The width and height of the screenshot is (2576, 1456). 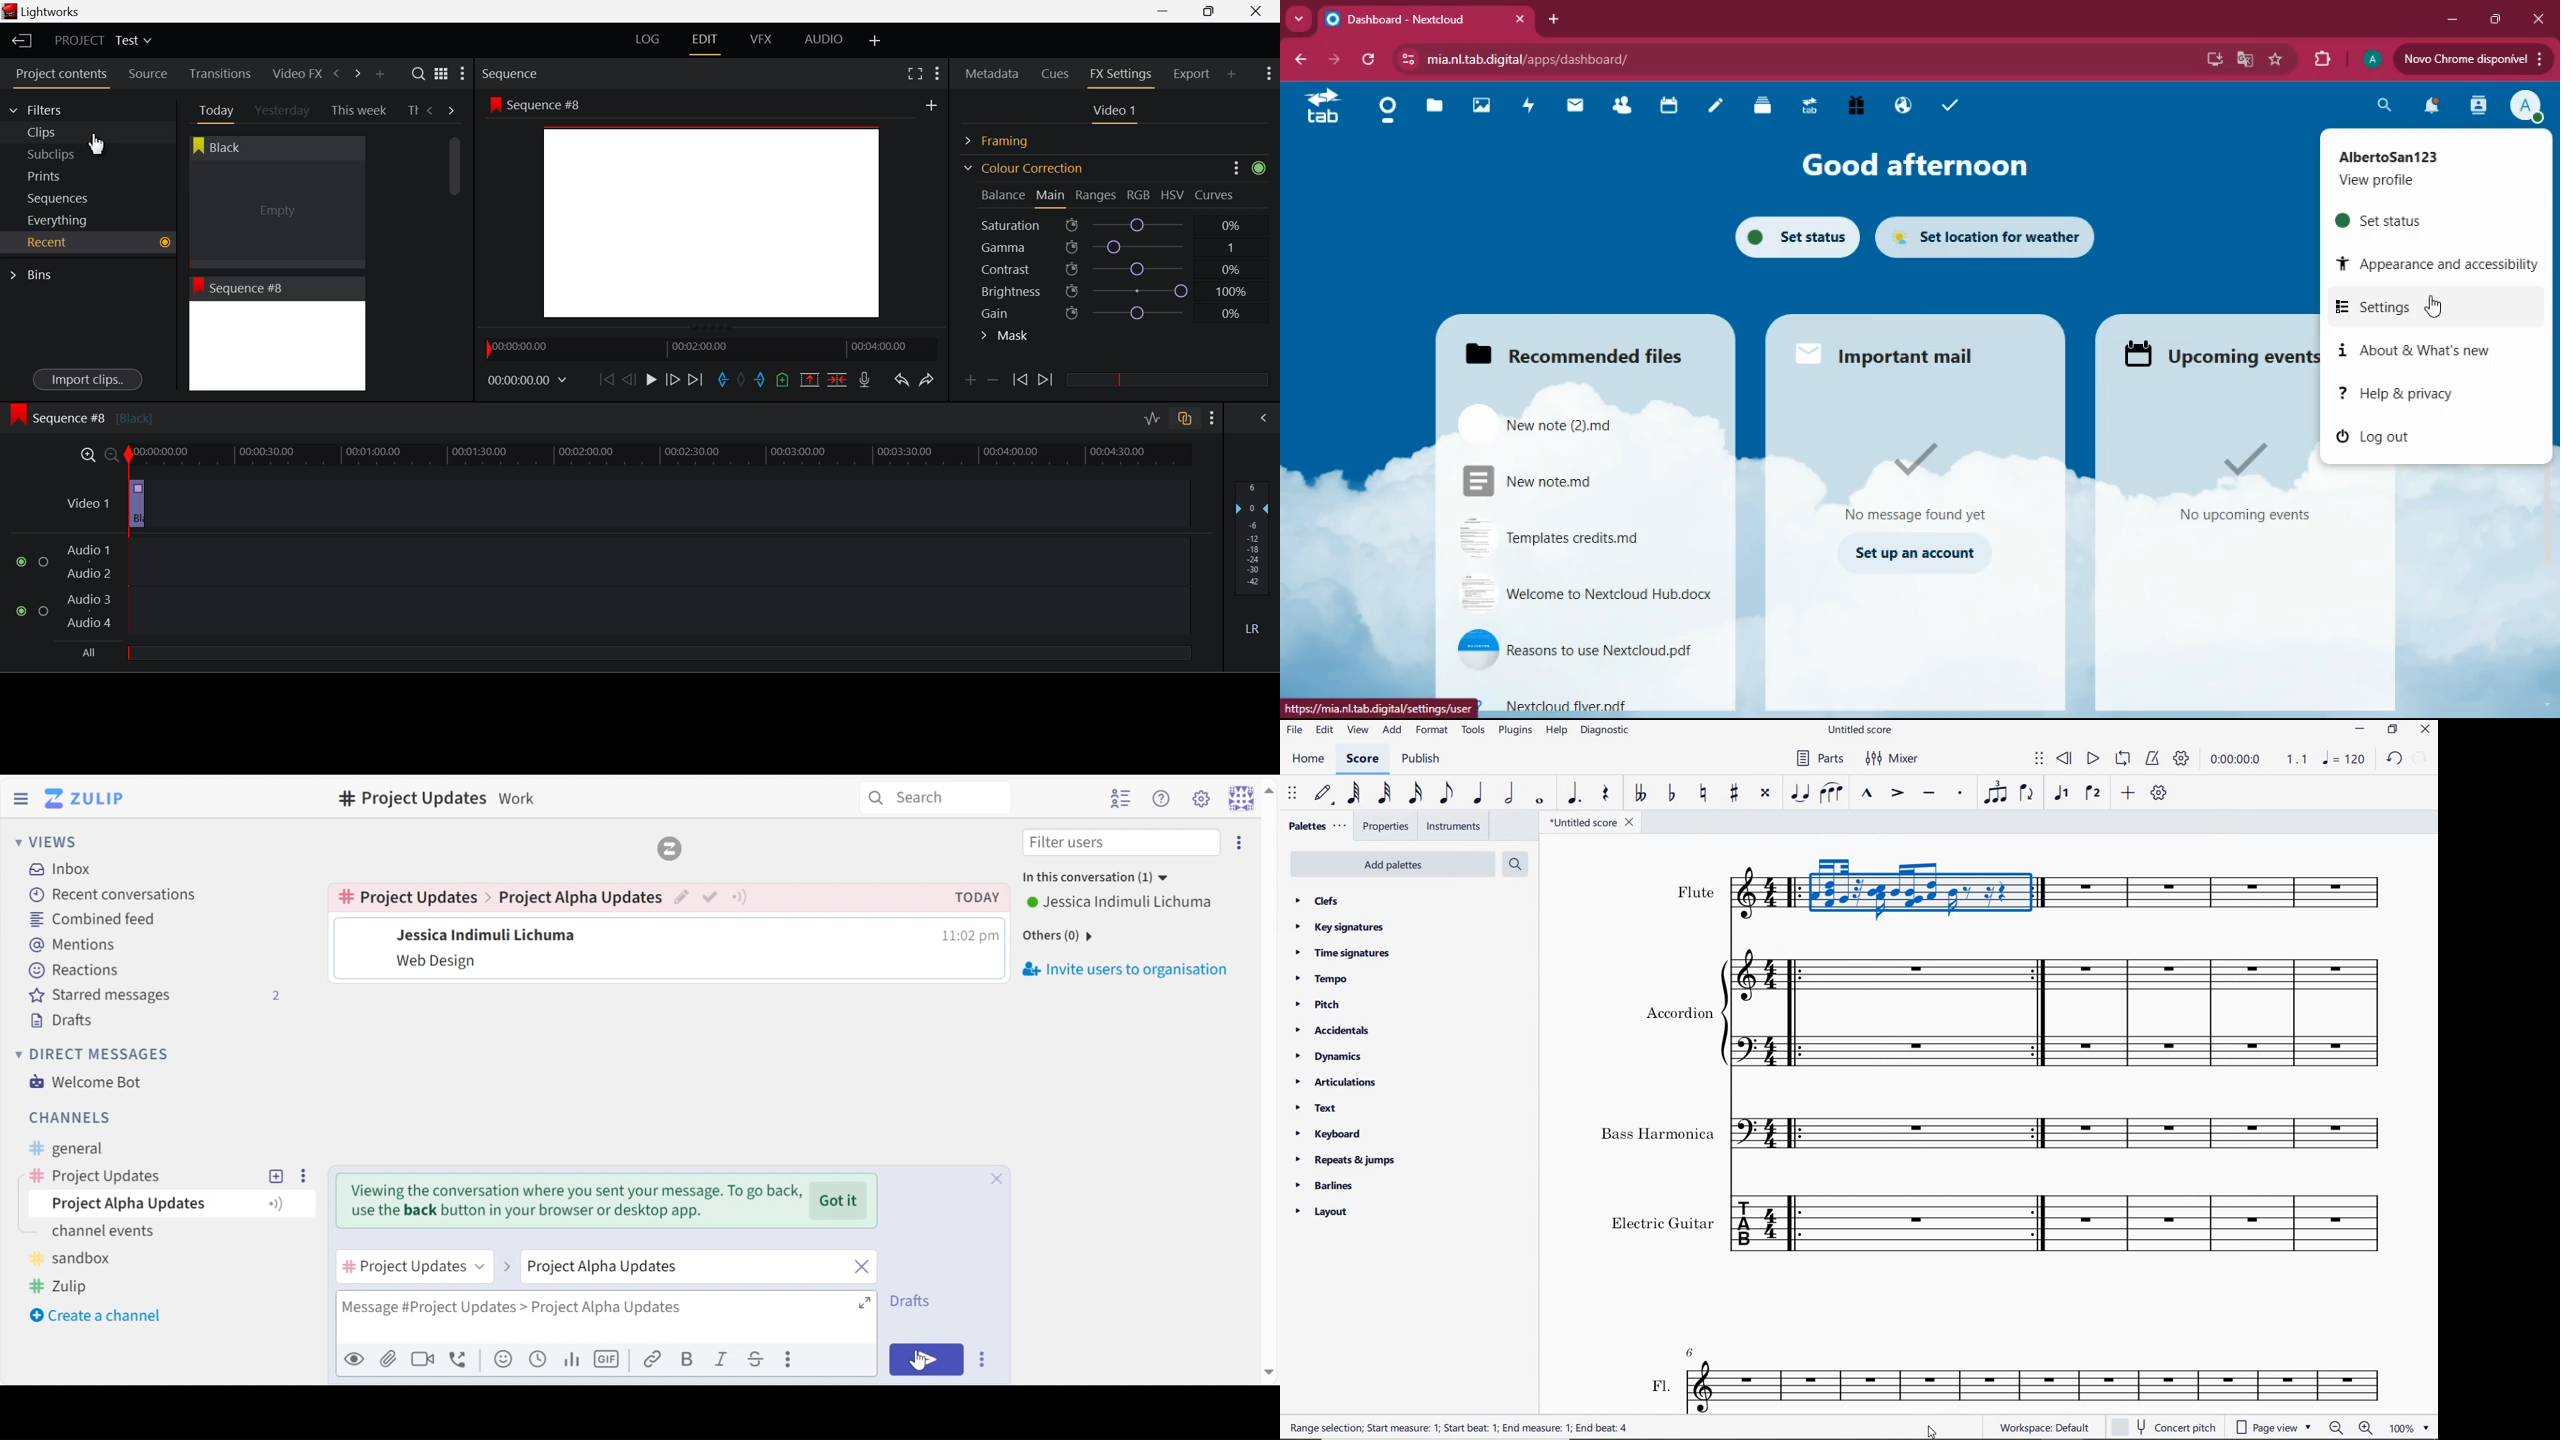 I want to click on friends, so click(x=1626, y=107).